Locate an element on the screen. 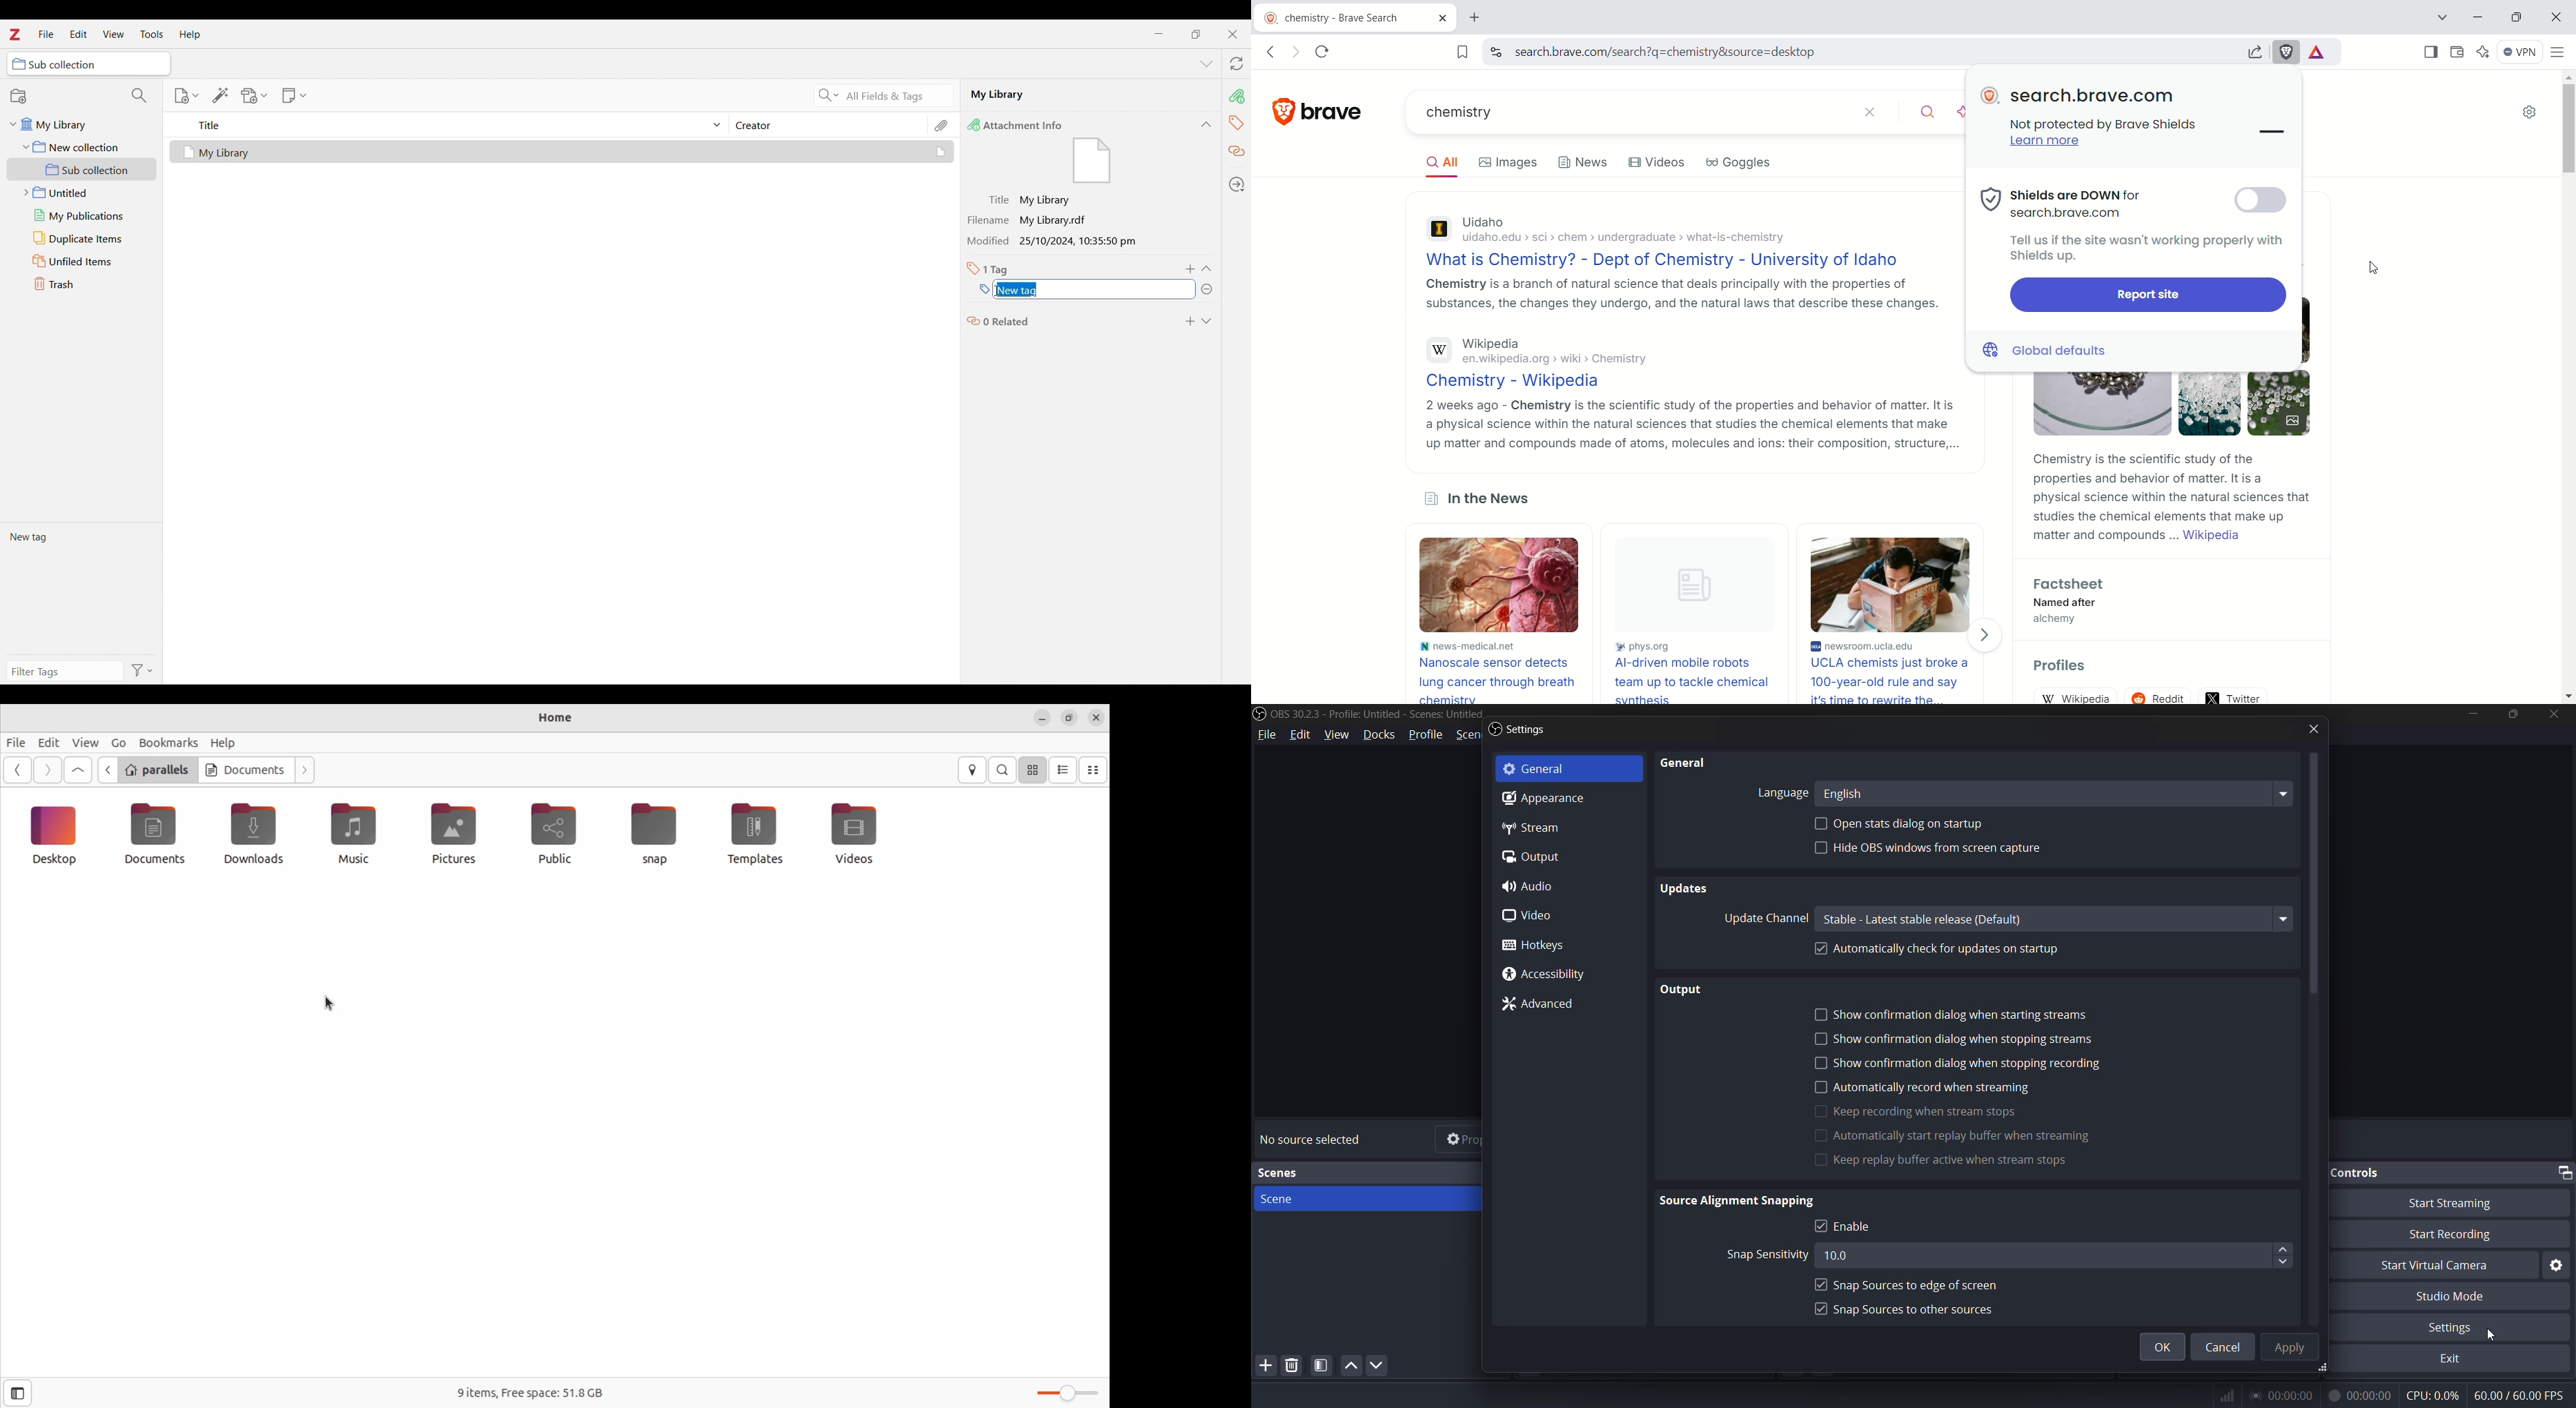  hotkeys is located at coordinates (1536, 946).